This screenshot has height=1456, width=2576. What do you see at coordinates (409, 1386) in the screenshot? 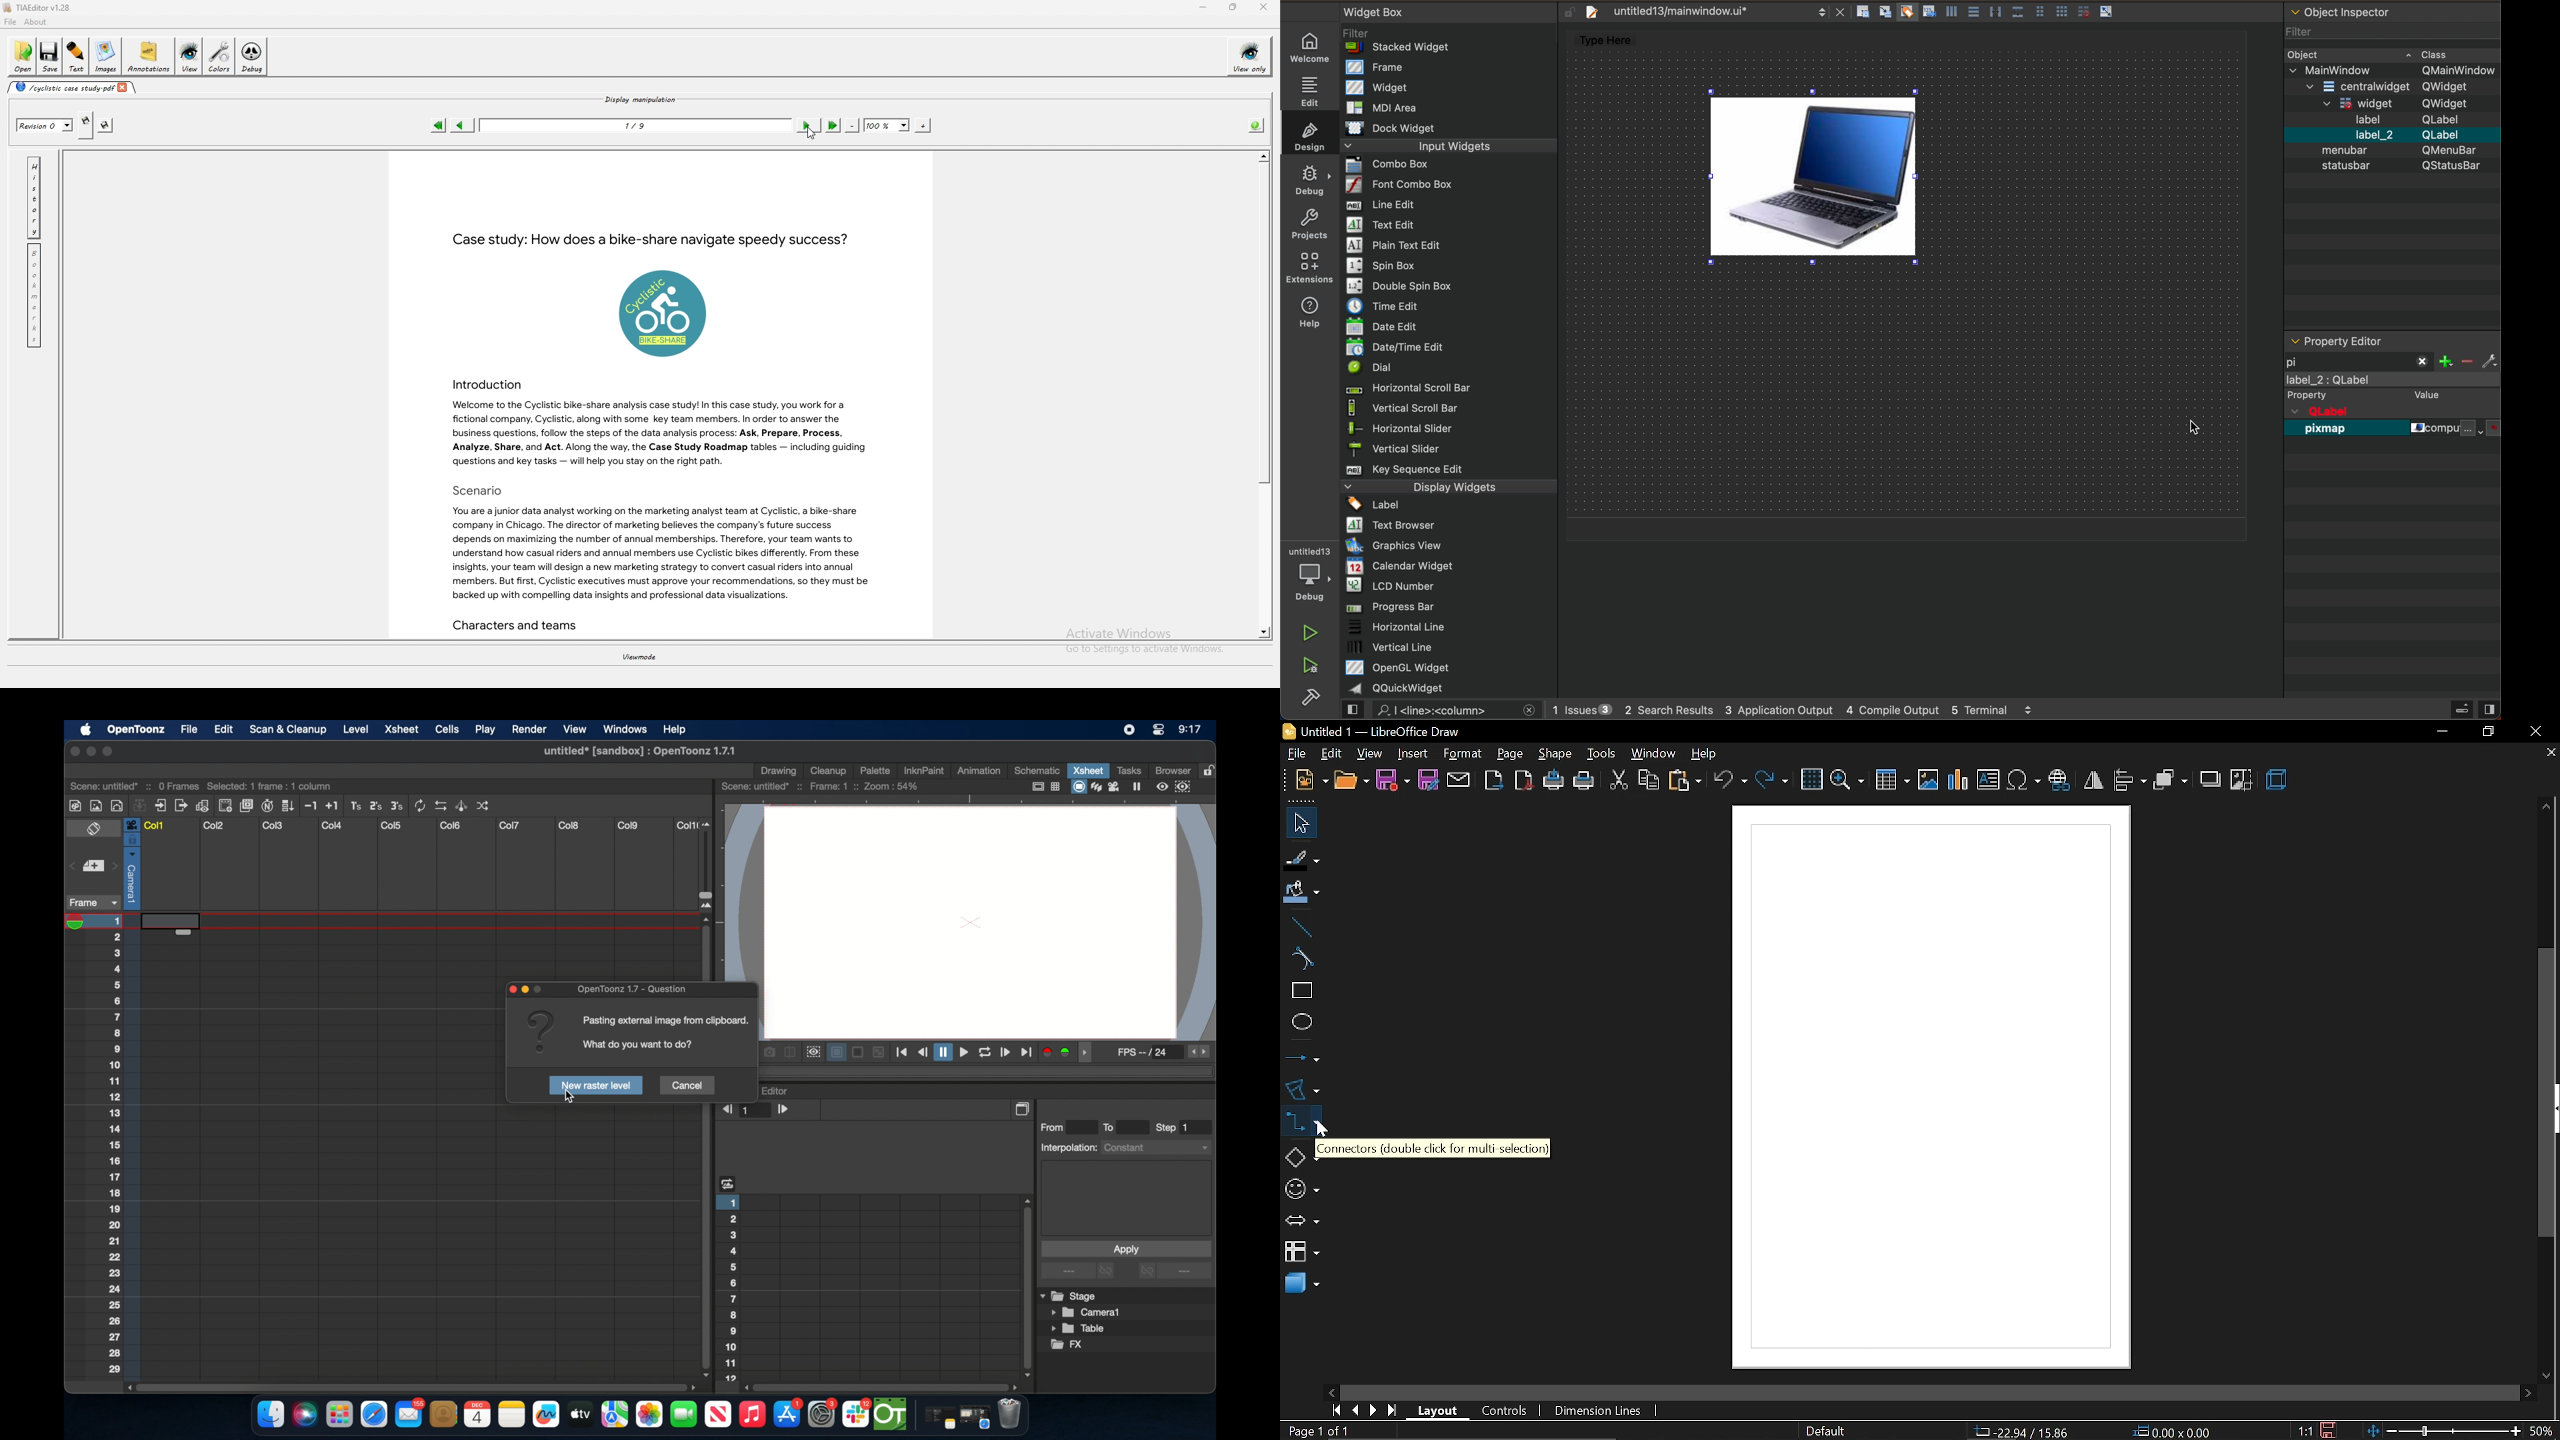
I see `scroll box` at bounding box center [409, 1386].